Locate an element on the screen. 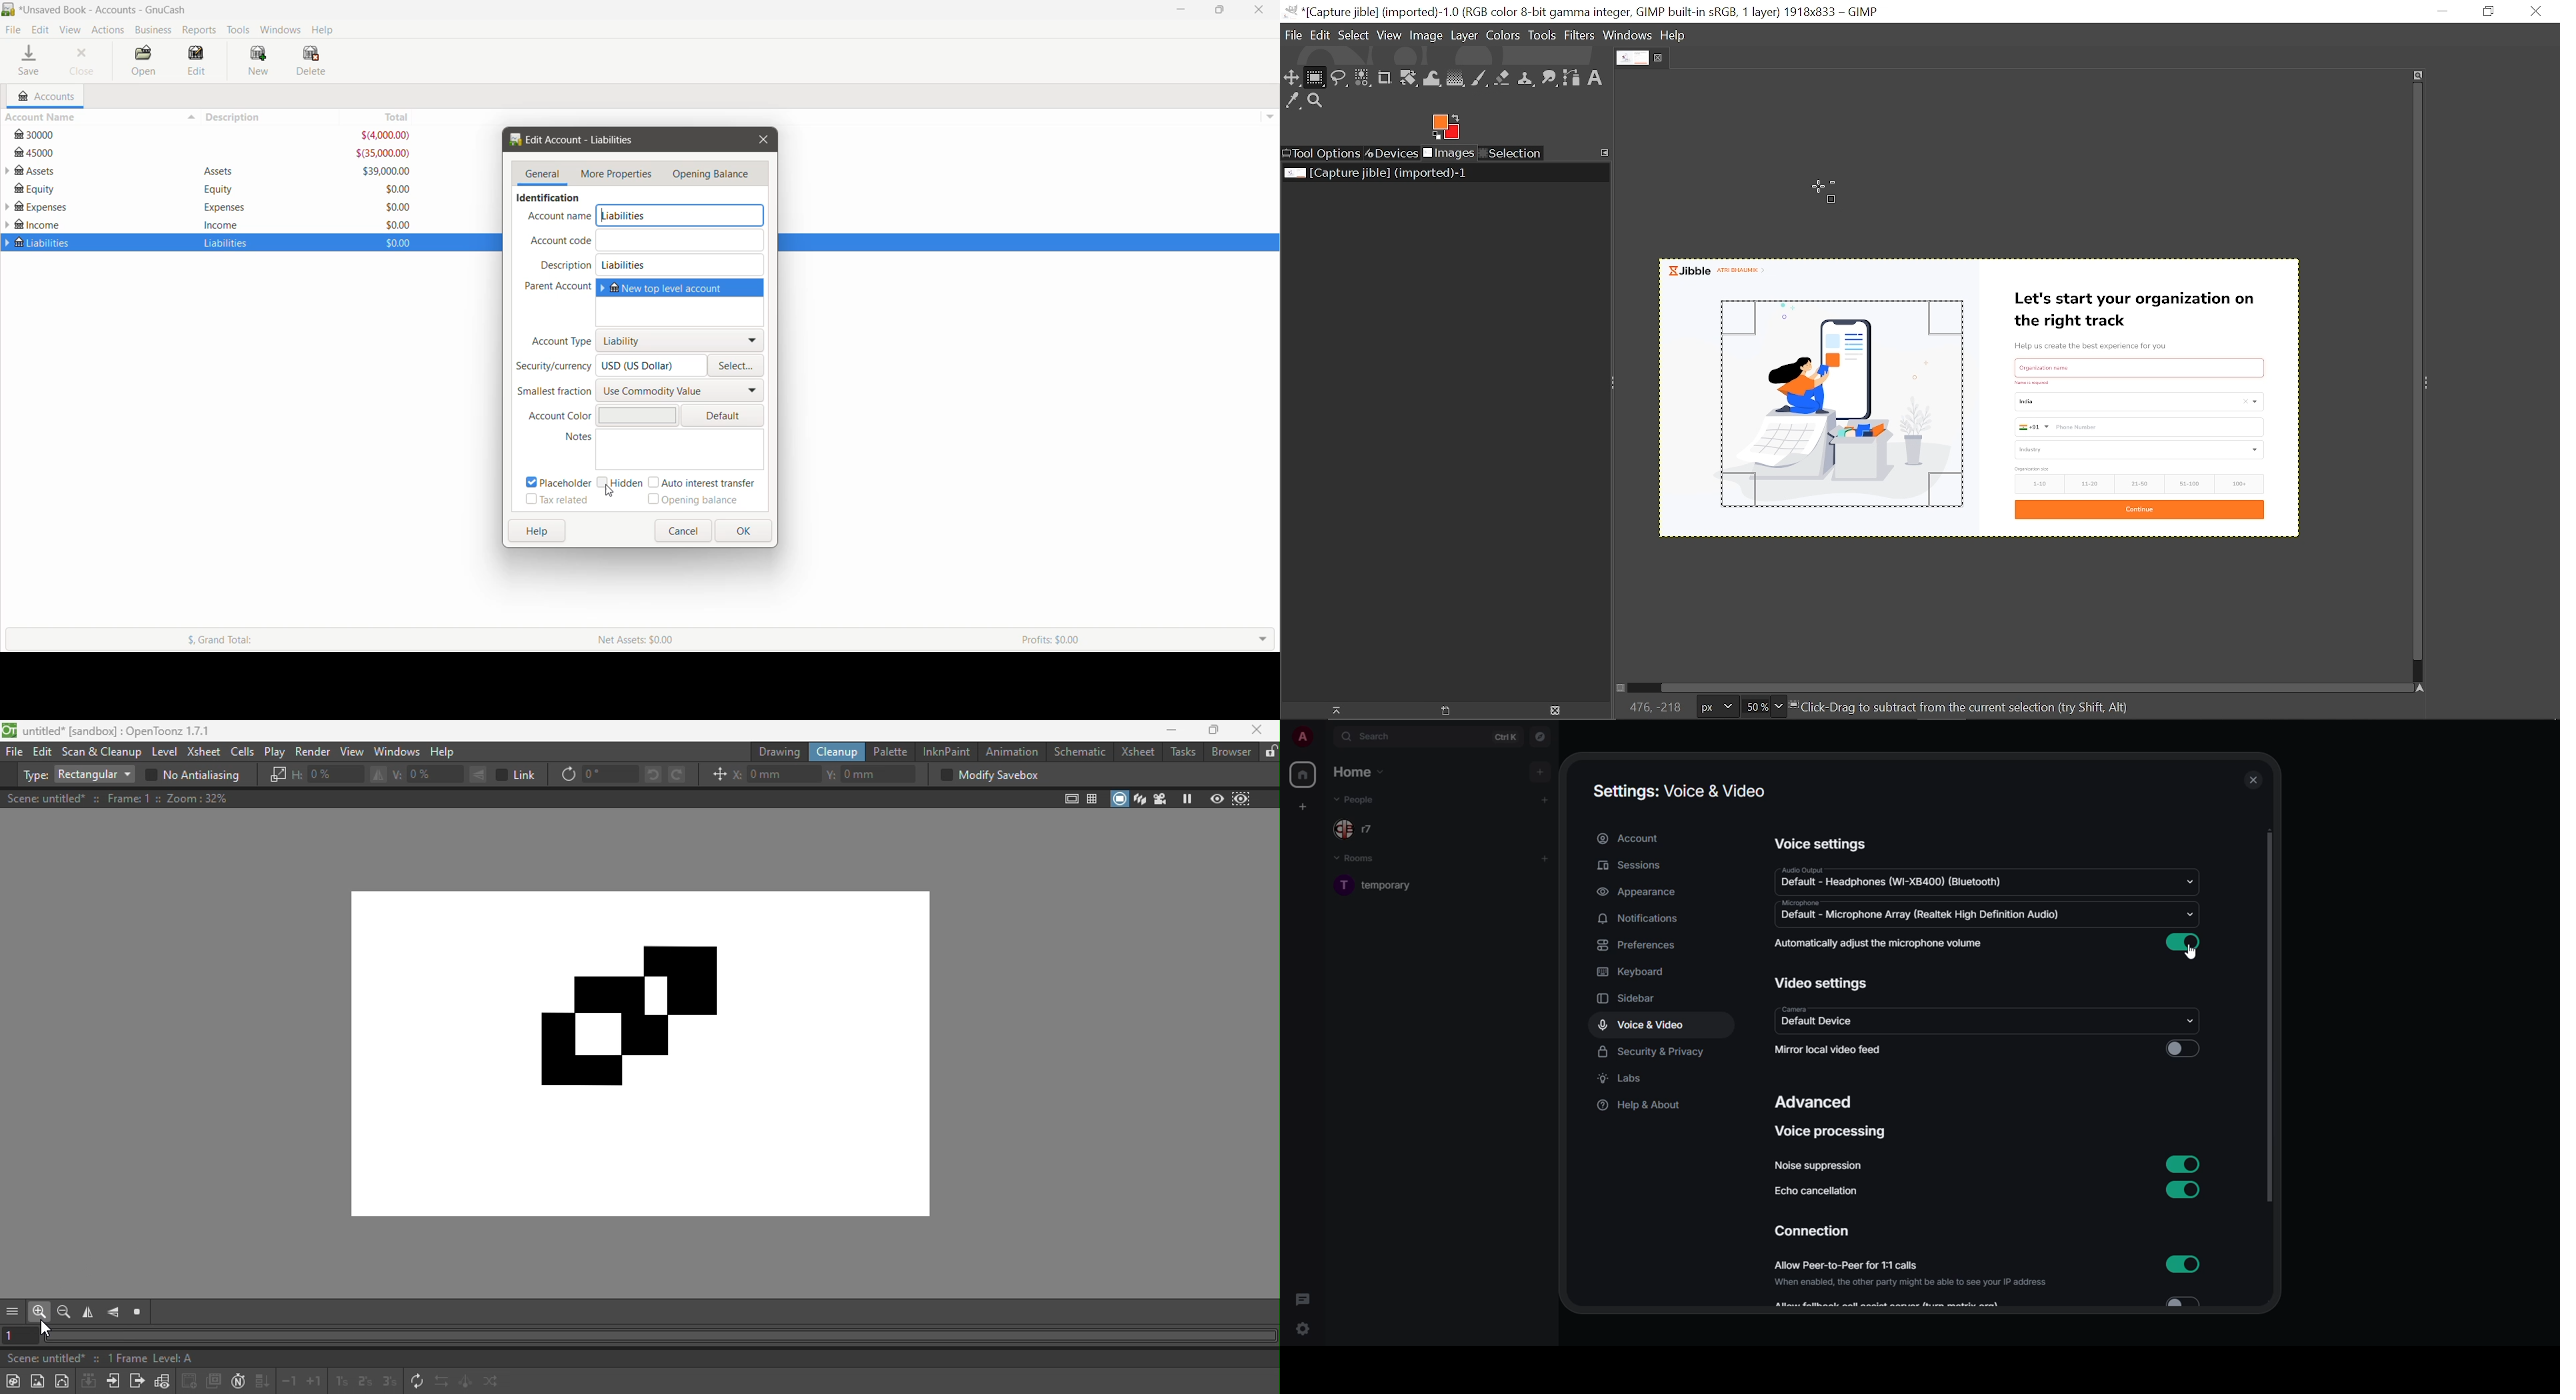  enabled is located at coordinates (2185, 1192).